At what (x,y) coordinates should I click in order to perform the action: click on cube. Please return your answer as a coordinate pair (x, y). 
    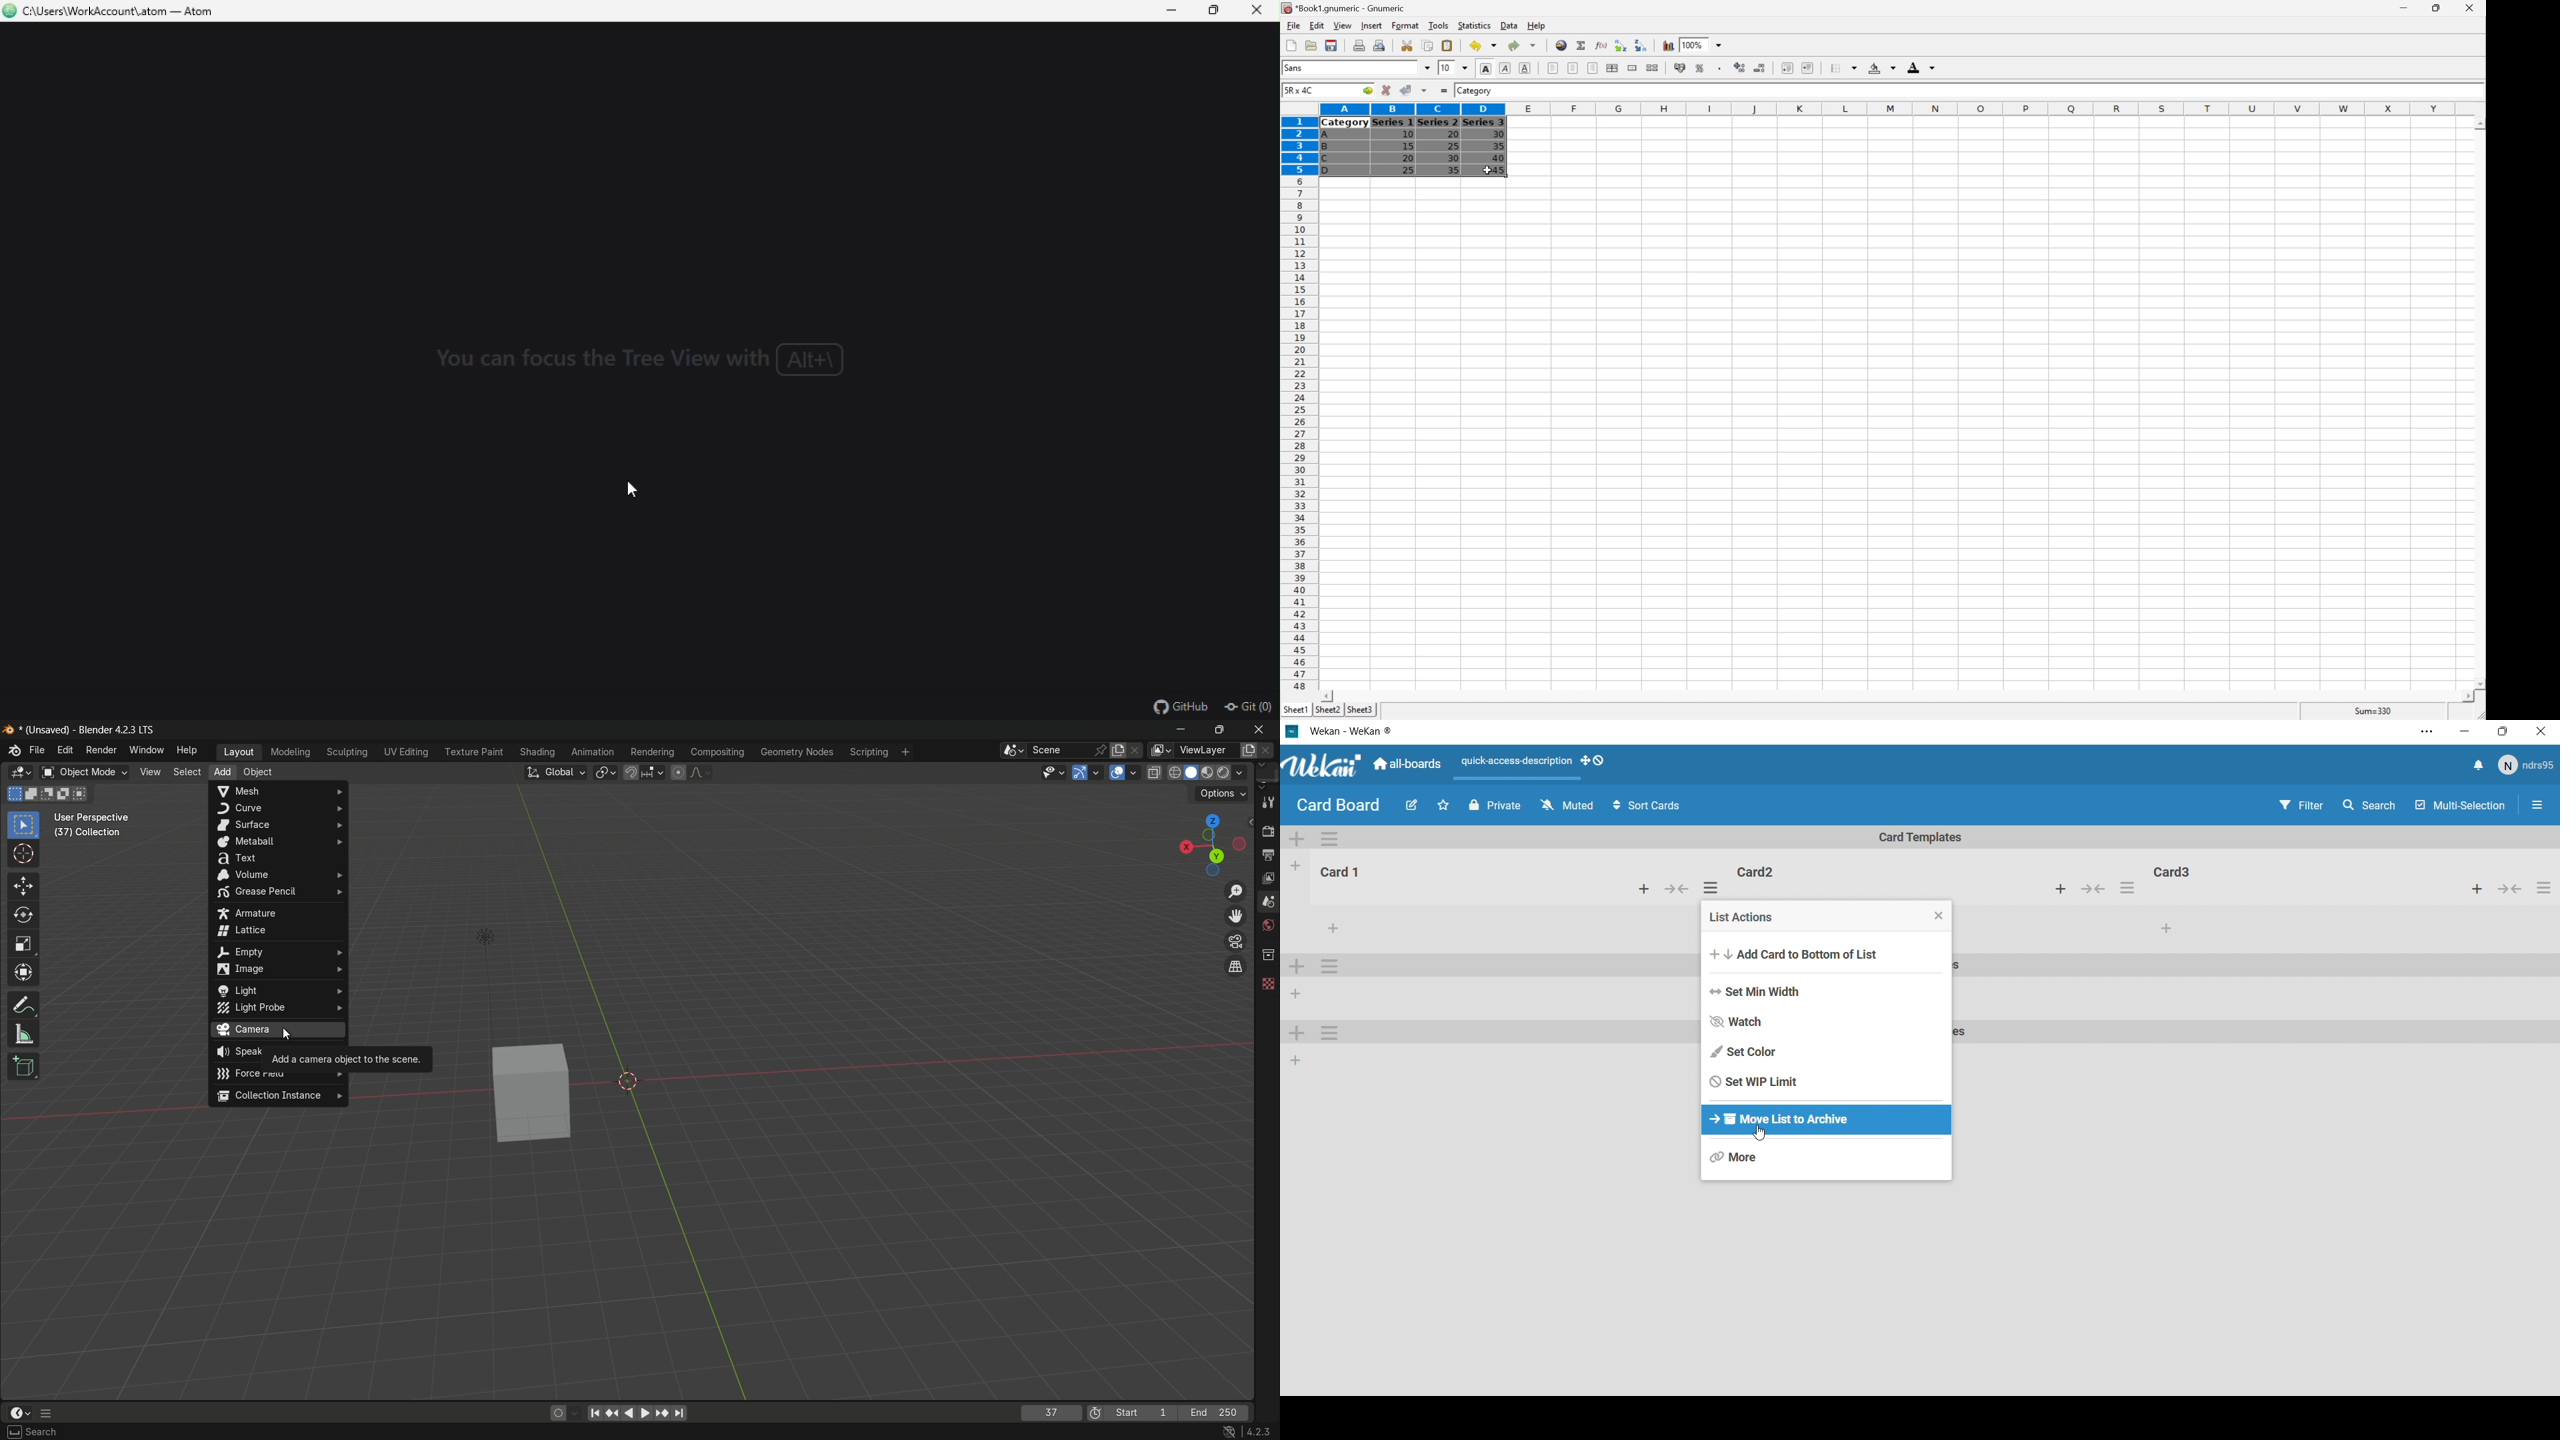
    Looking at the image, I should click on (525, 1095).